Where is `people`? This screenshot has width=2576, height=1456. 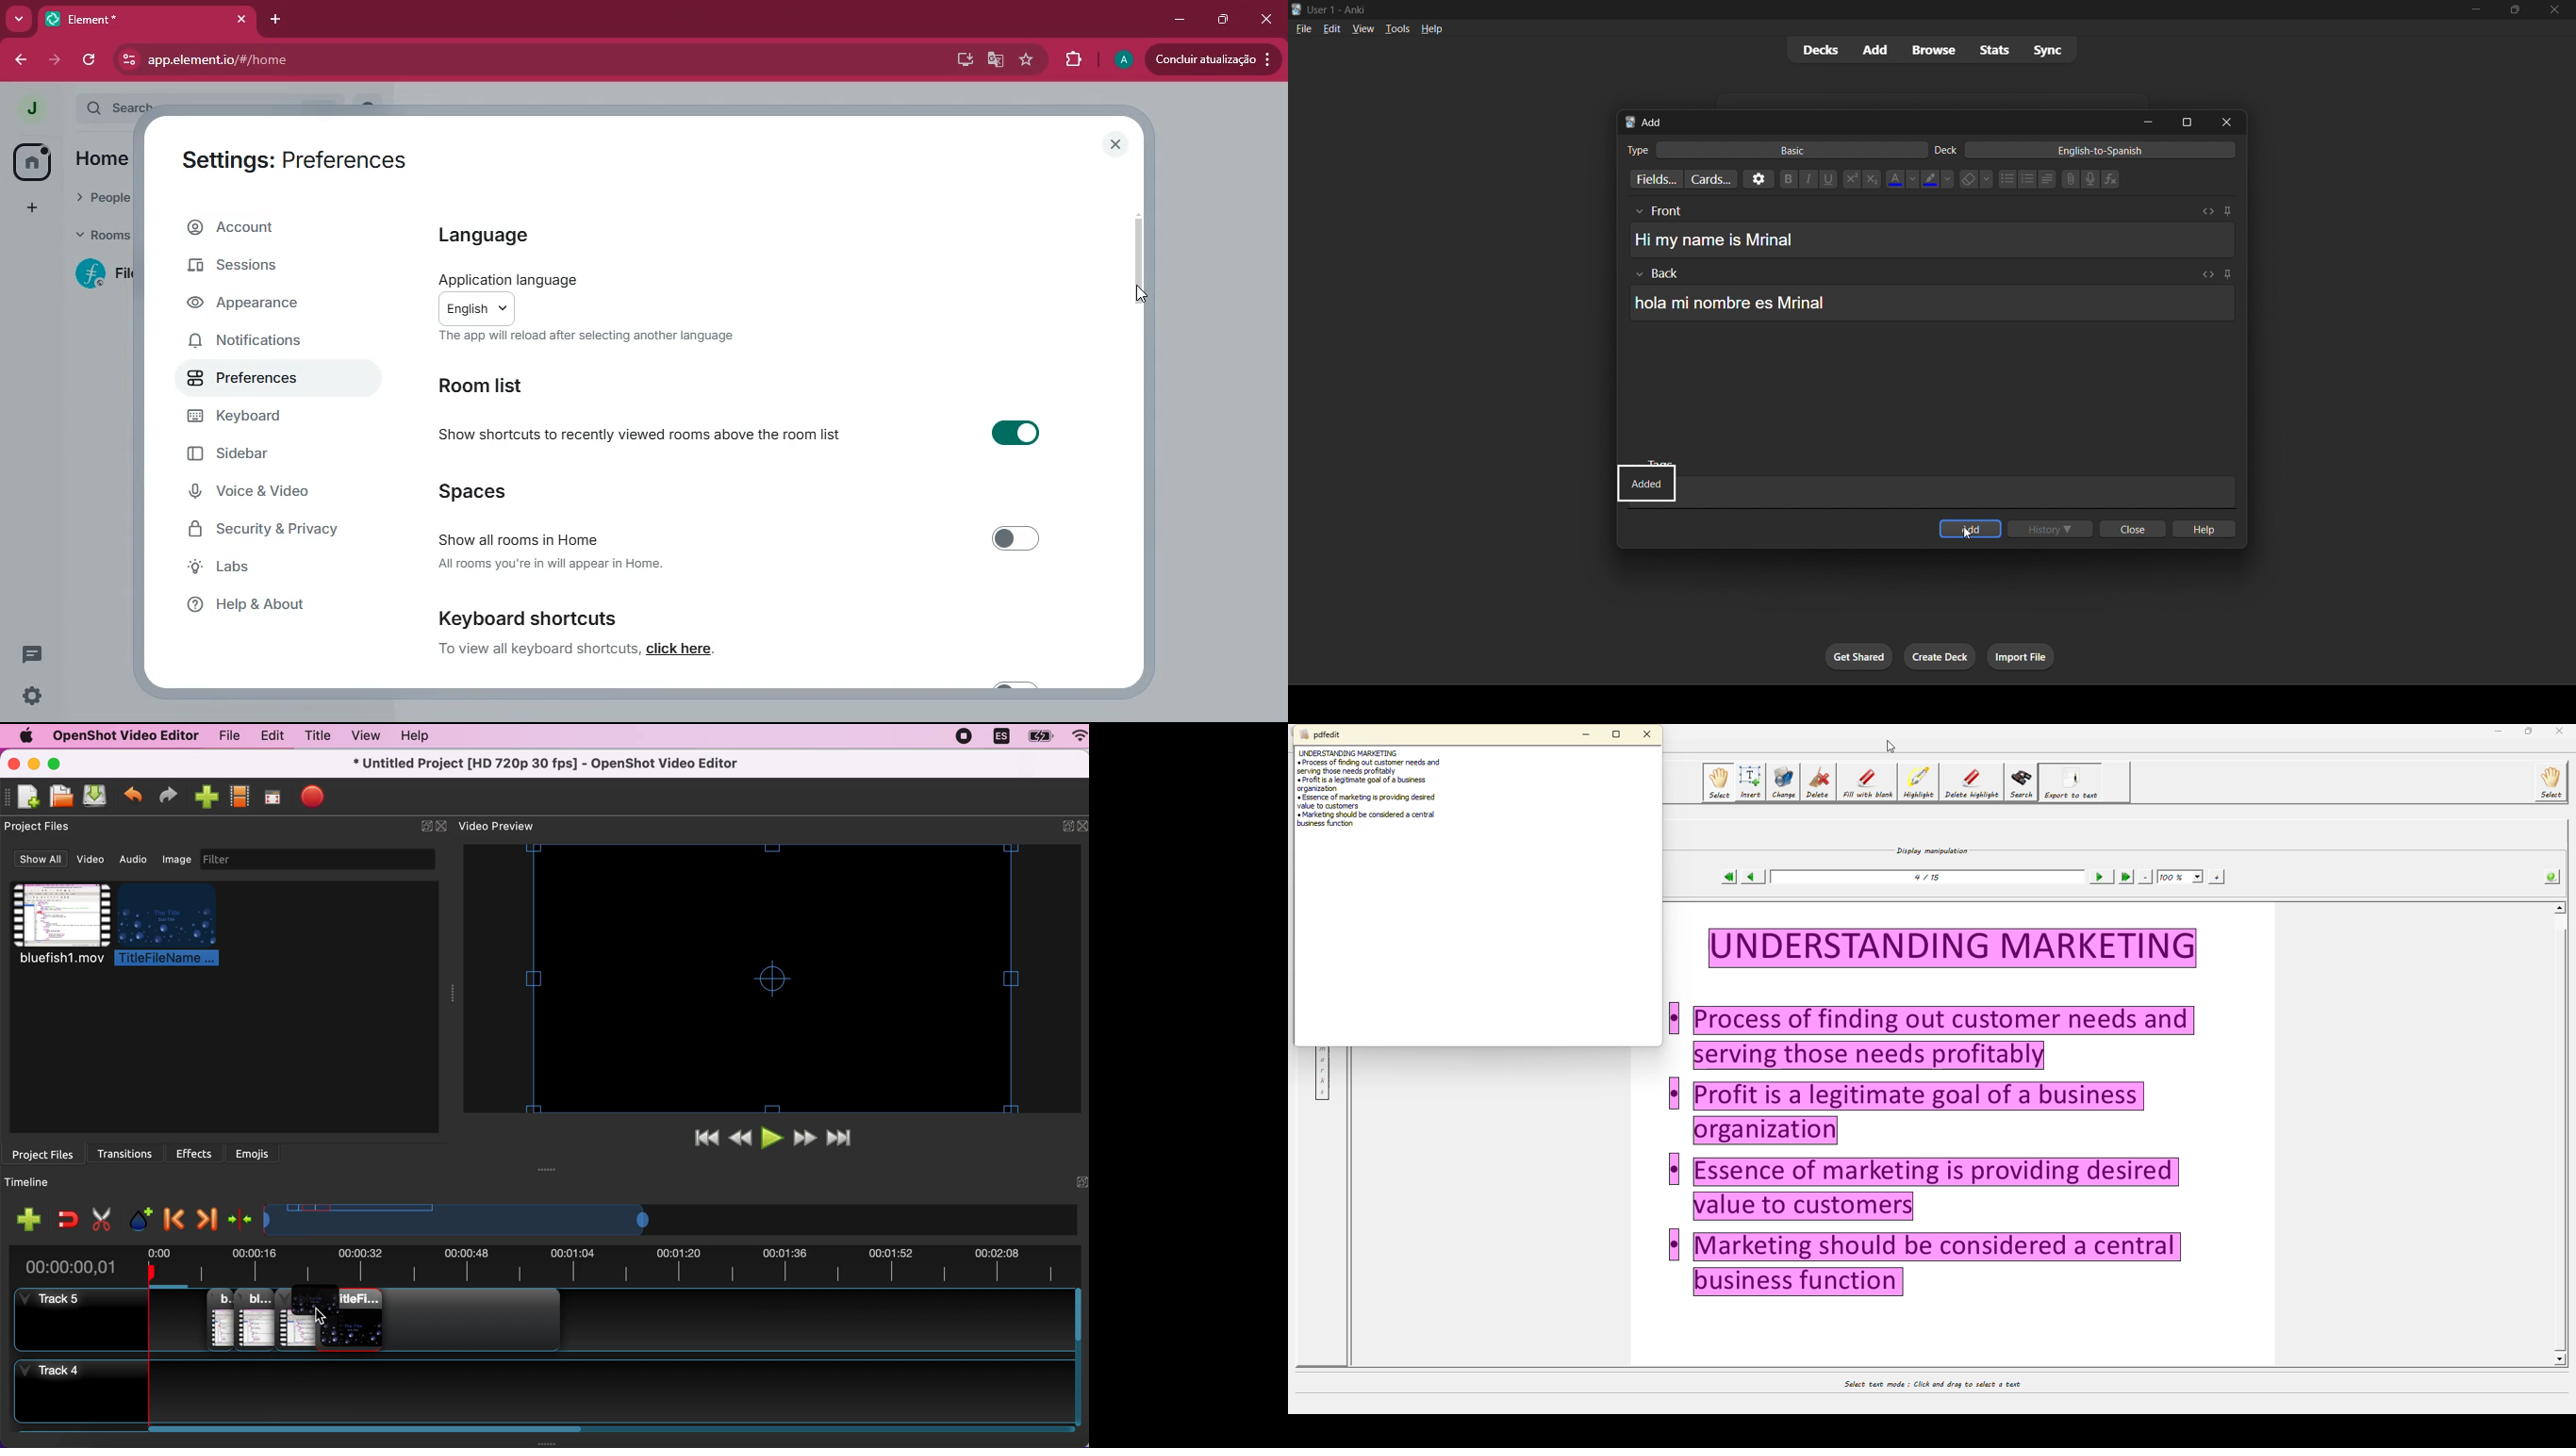
people is located at coordinates (104, 195).